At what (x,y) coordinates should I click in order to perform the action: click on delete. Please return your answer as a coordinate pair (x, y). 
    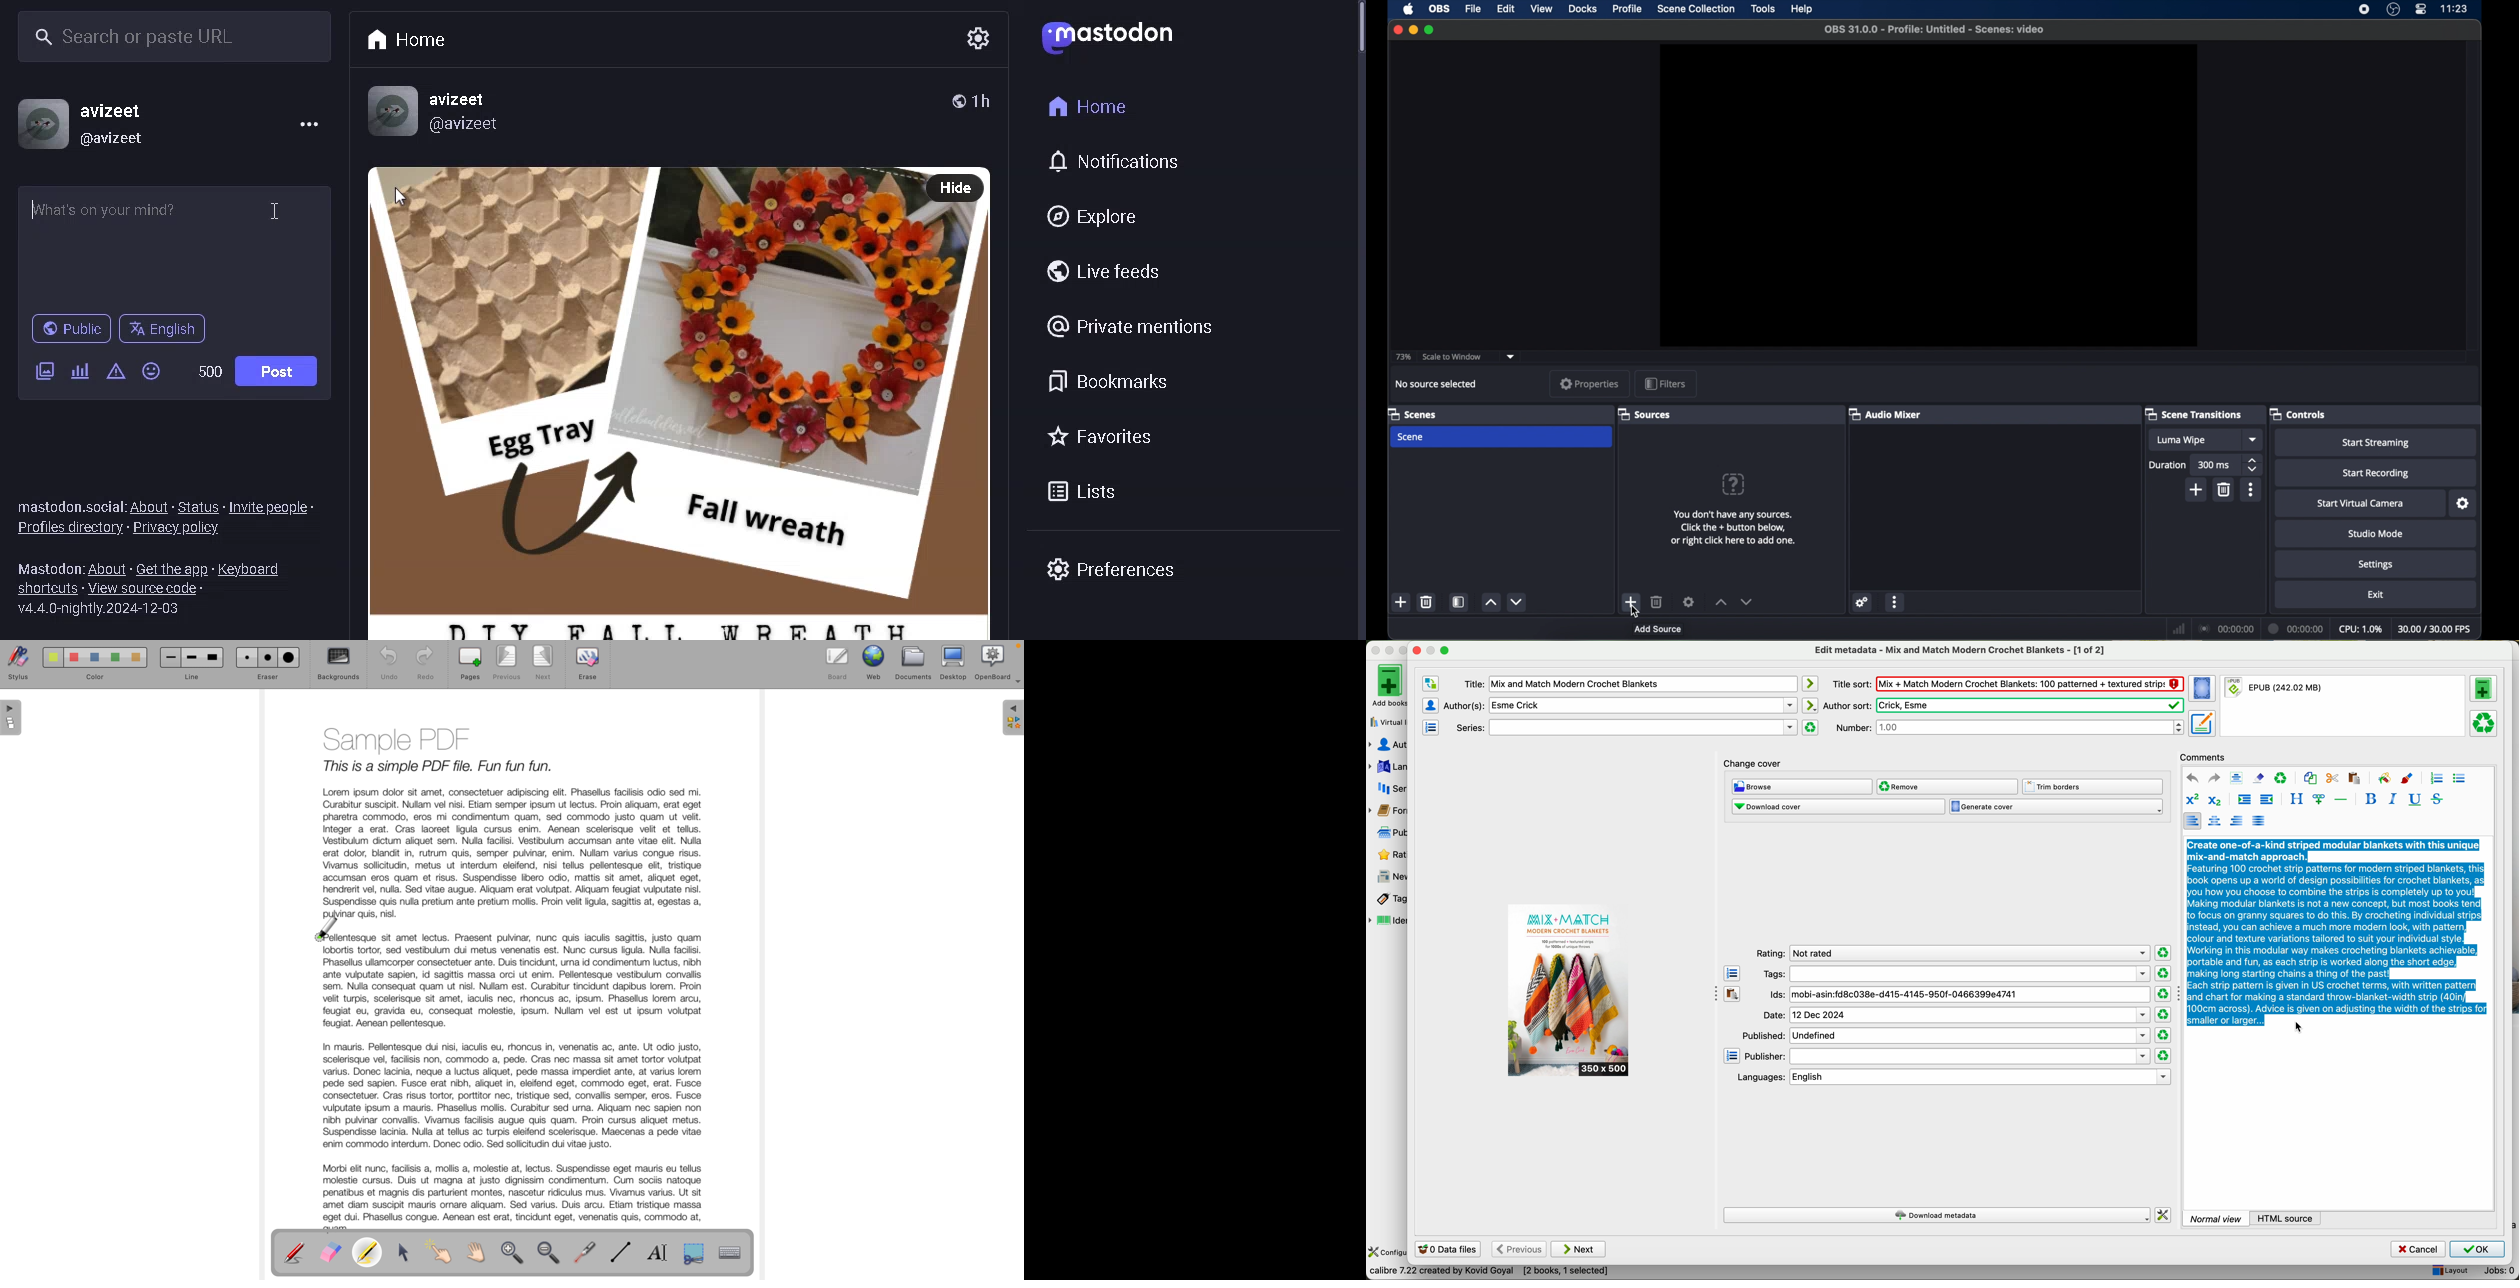
    Looking at the image, I should click on (2224, 489).